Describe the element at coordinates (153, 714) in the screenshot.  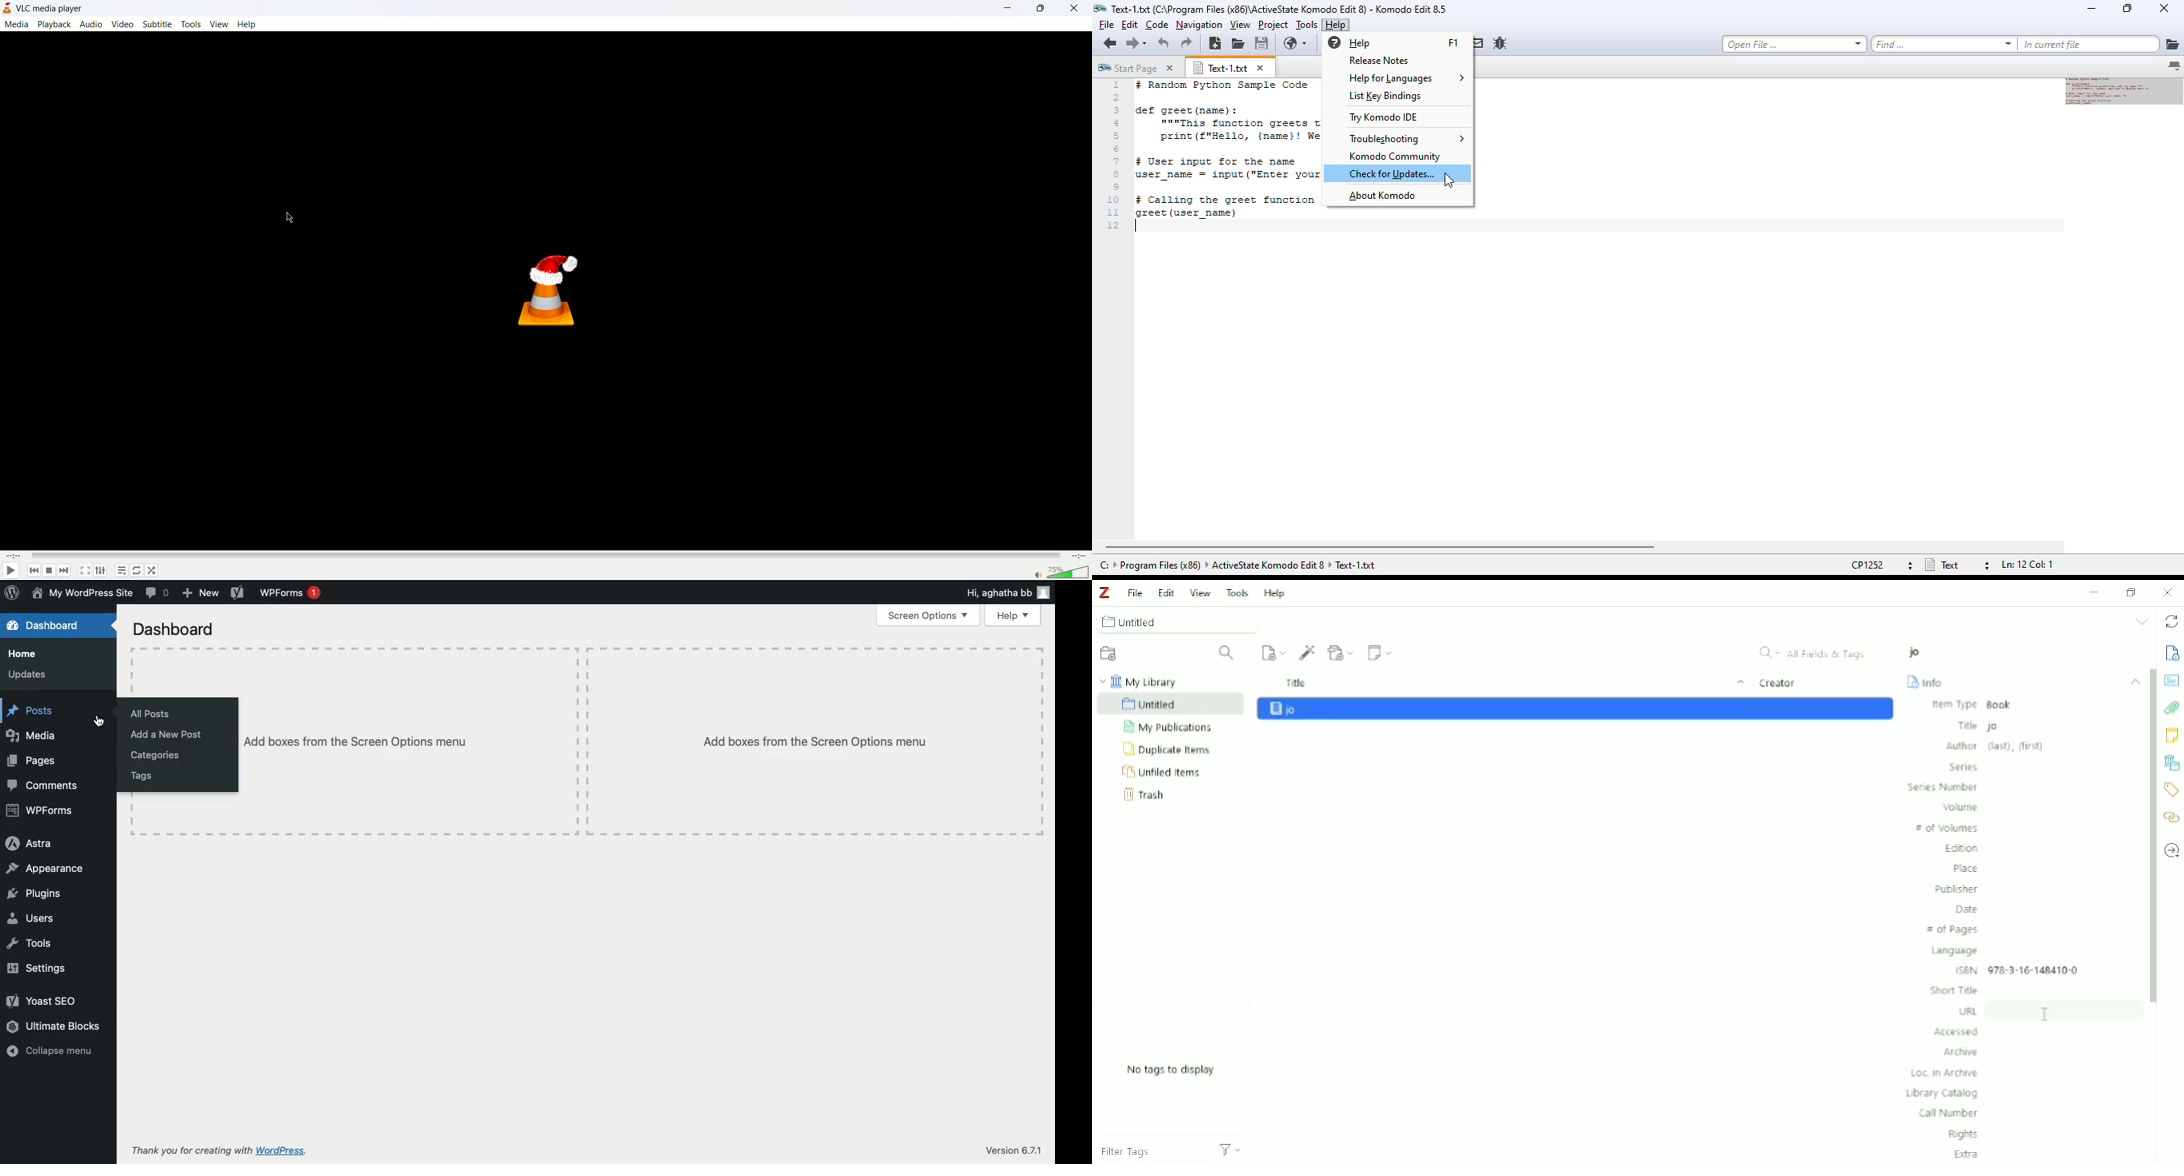
I see `All posts` at that location.